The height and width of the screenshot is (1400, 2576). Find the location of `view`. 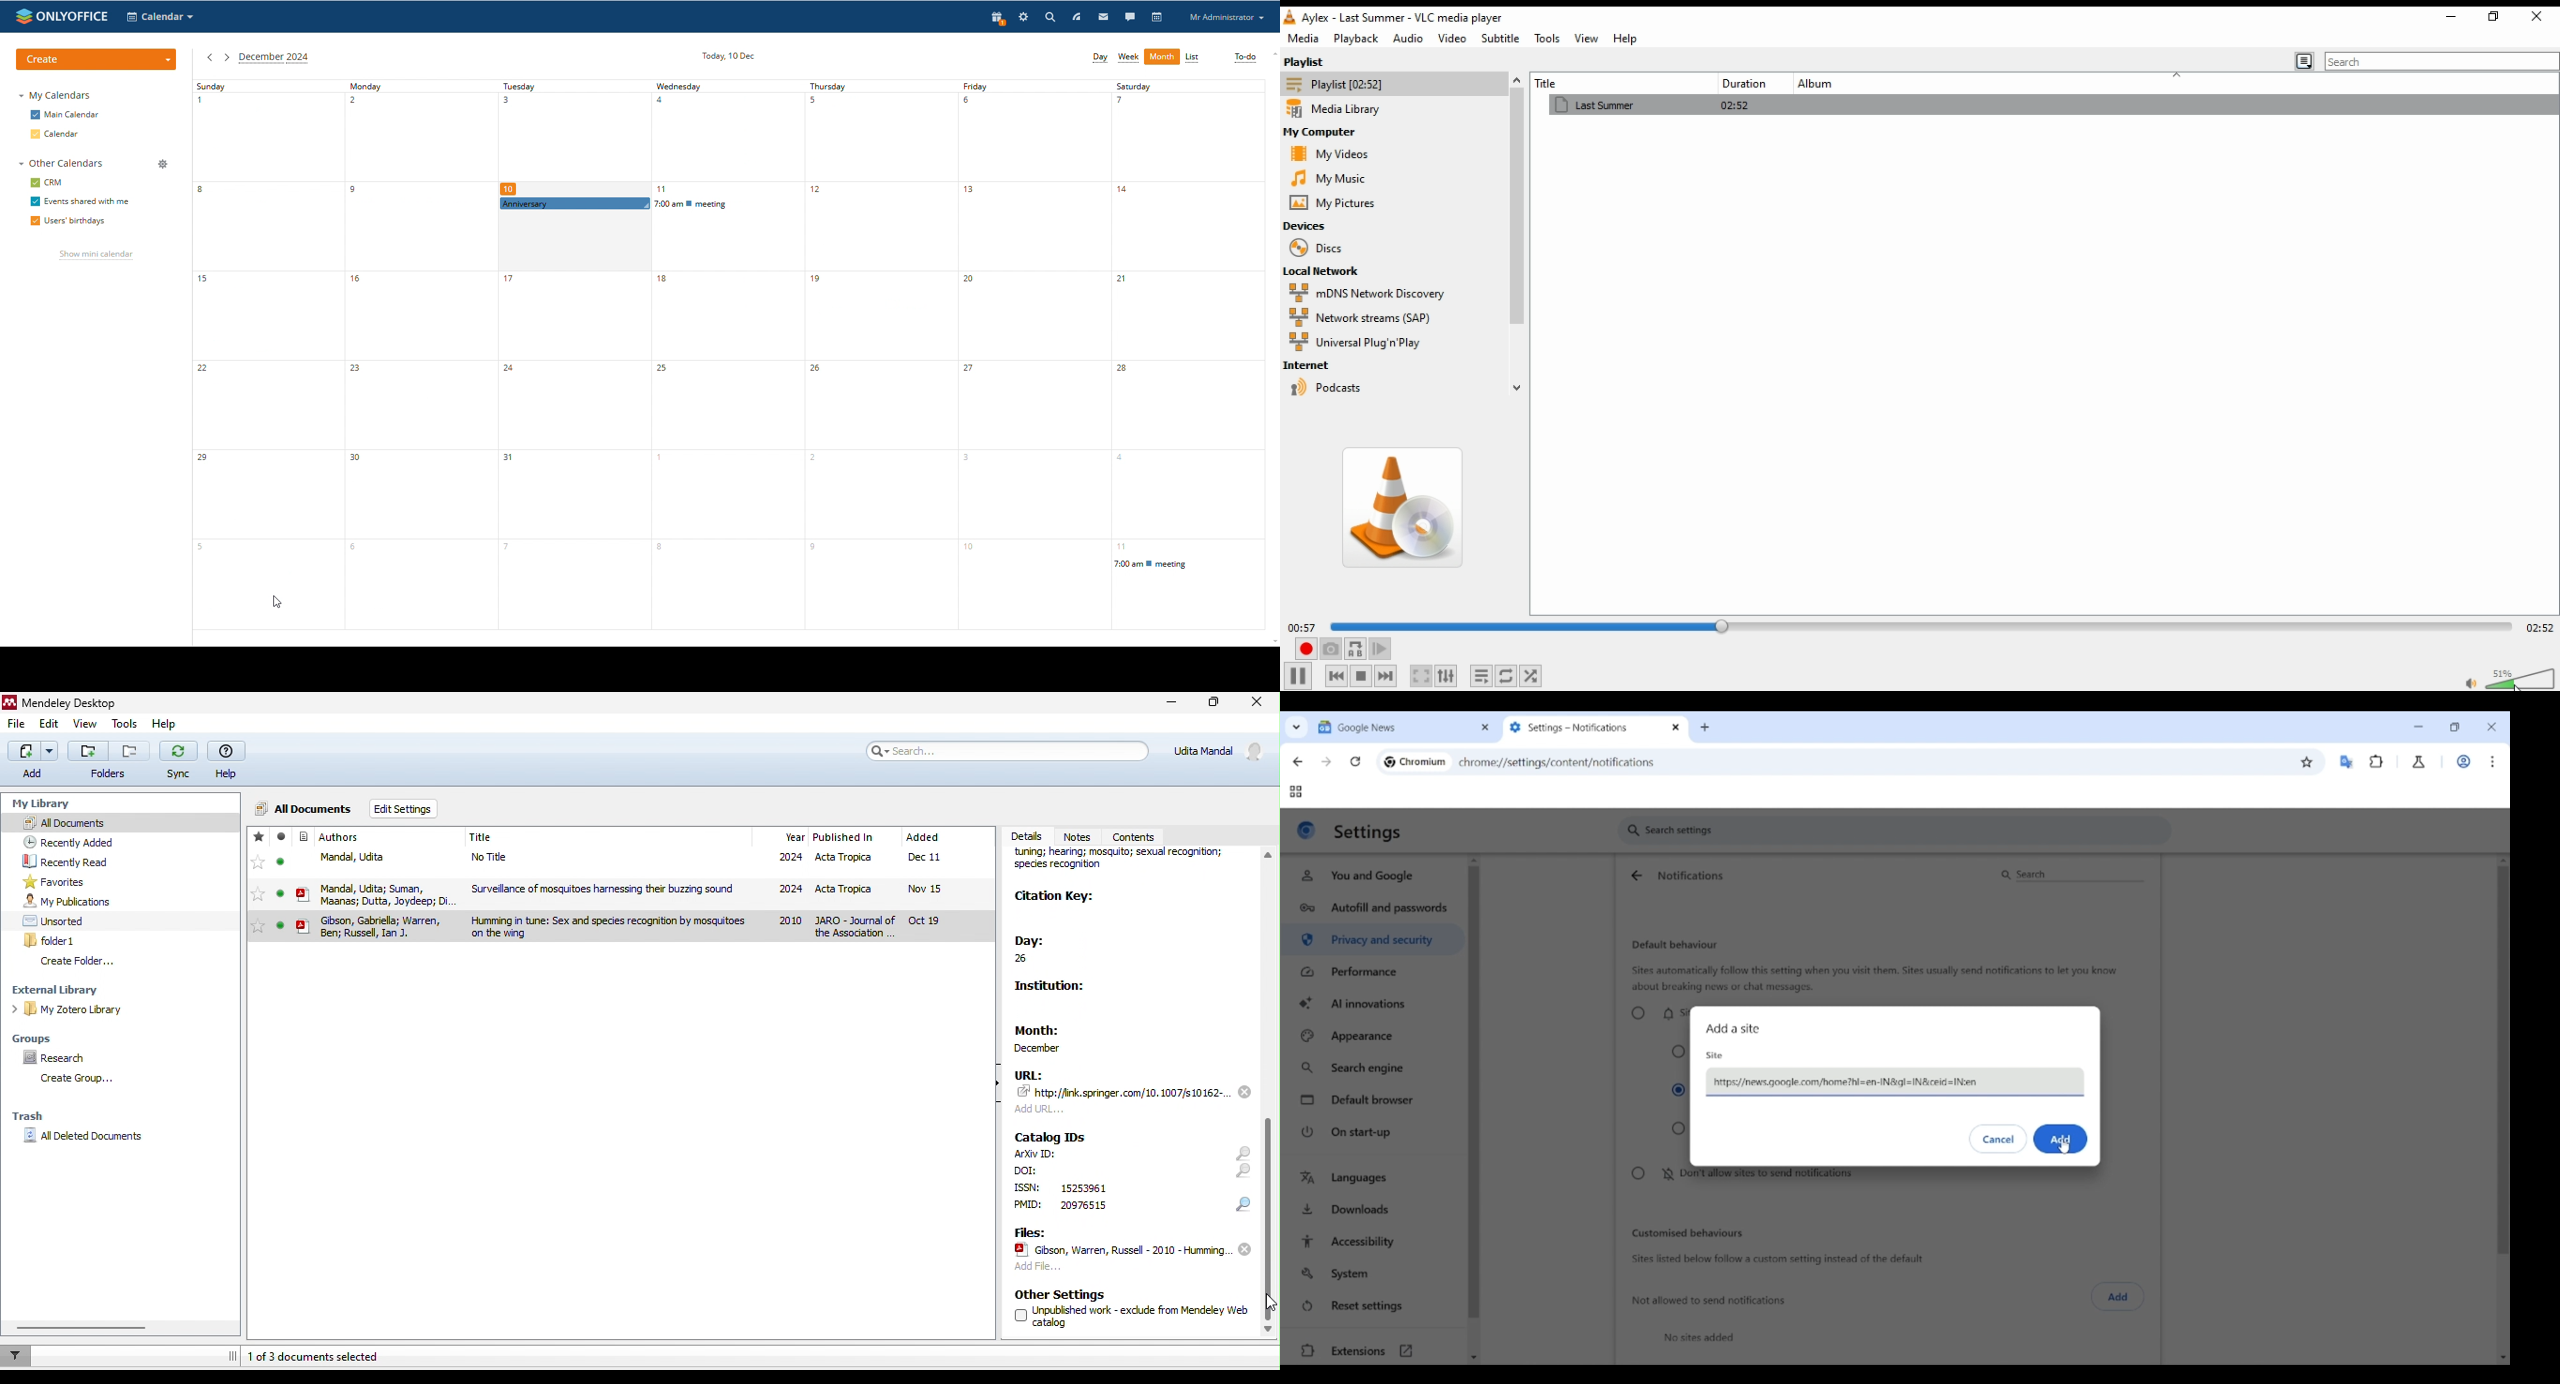

view is located at coordinates (1585, 39).